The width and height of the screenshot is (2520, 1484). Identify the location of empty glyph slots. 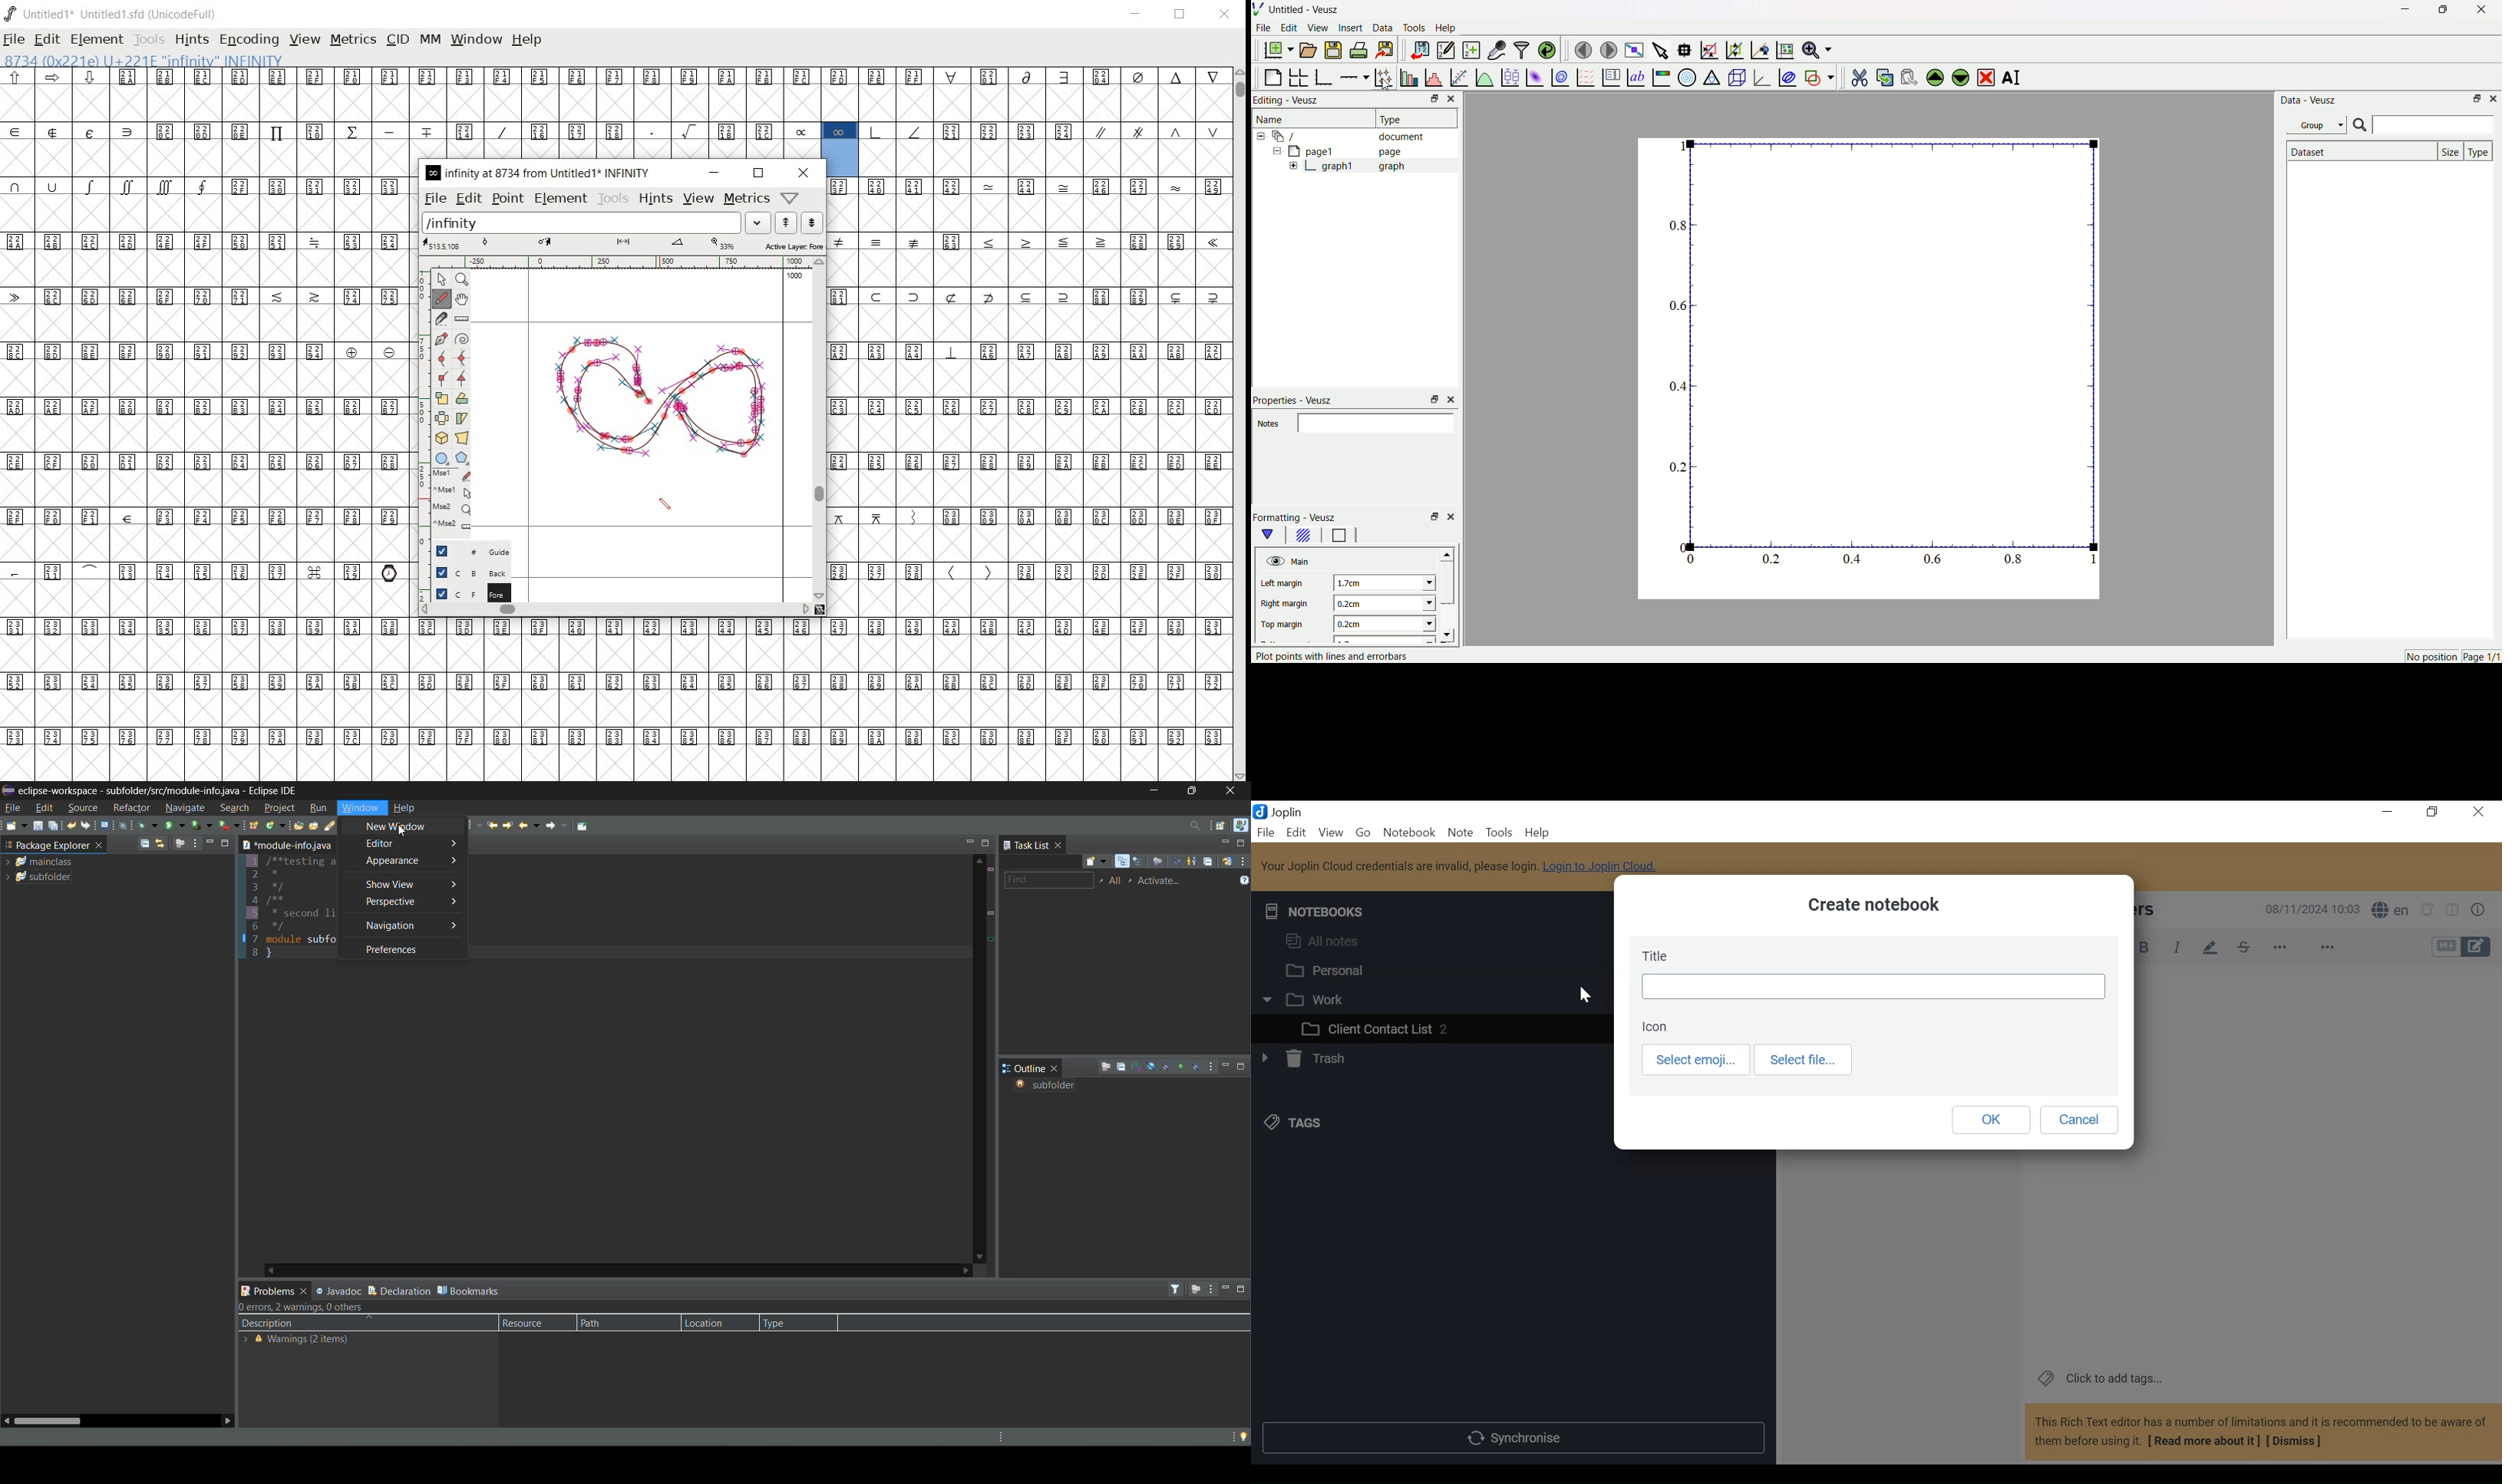
(1028, 487).